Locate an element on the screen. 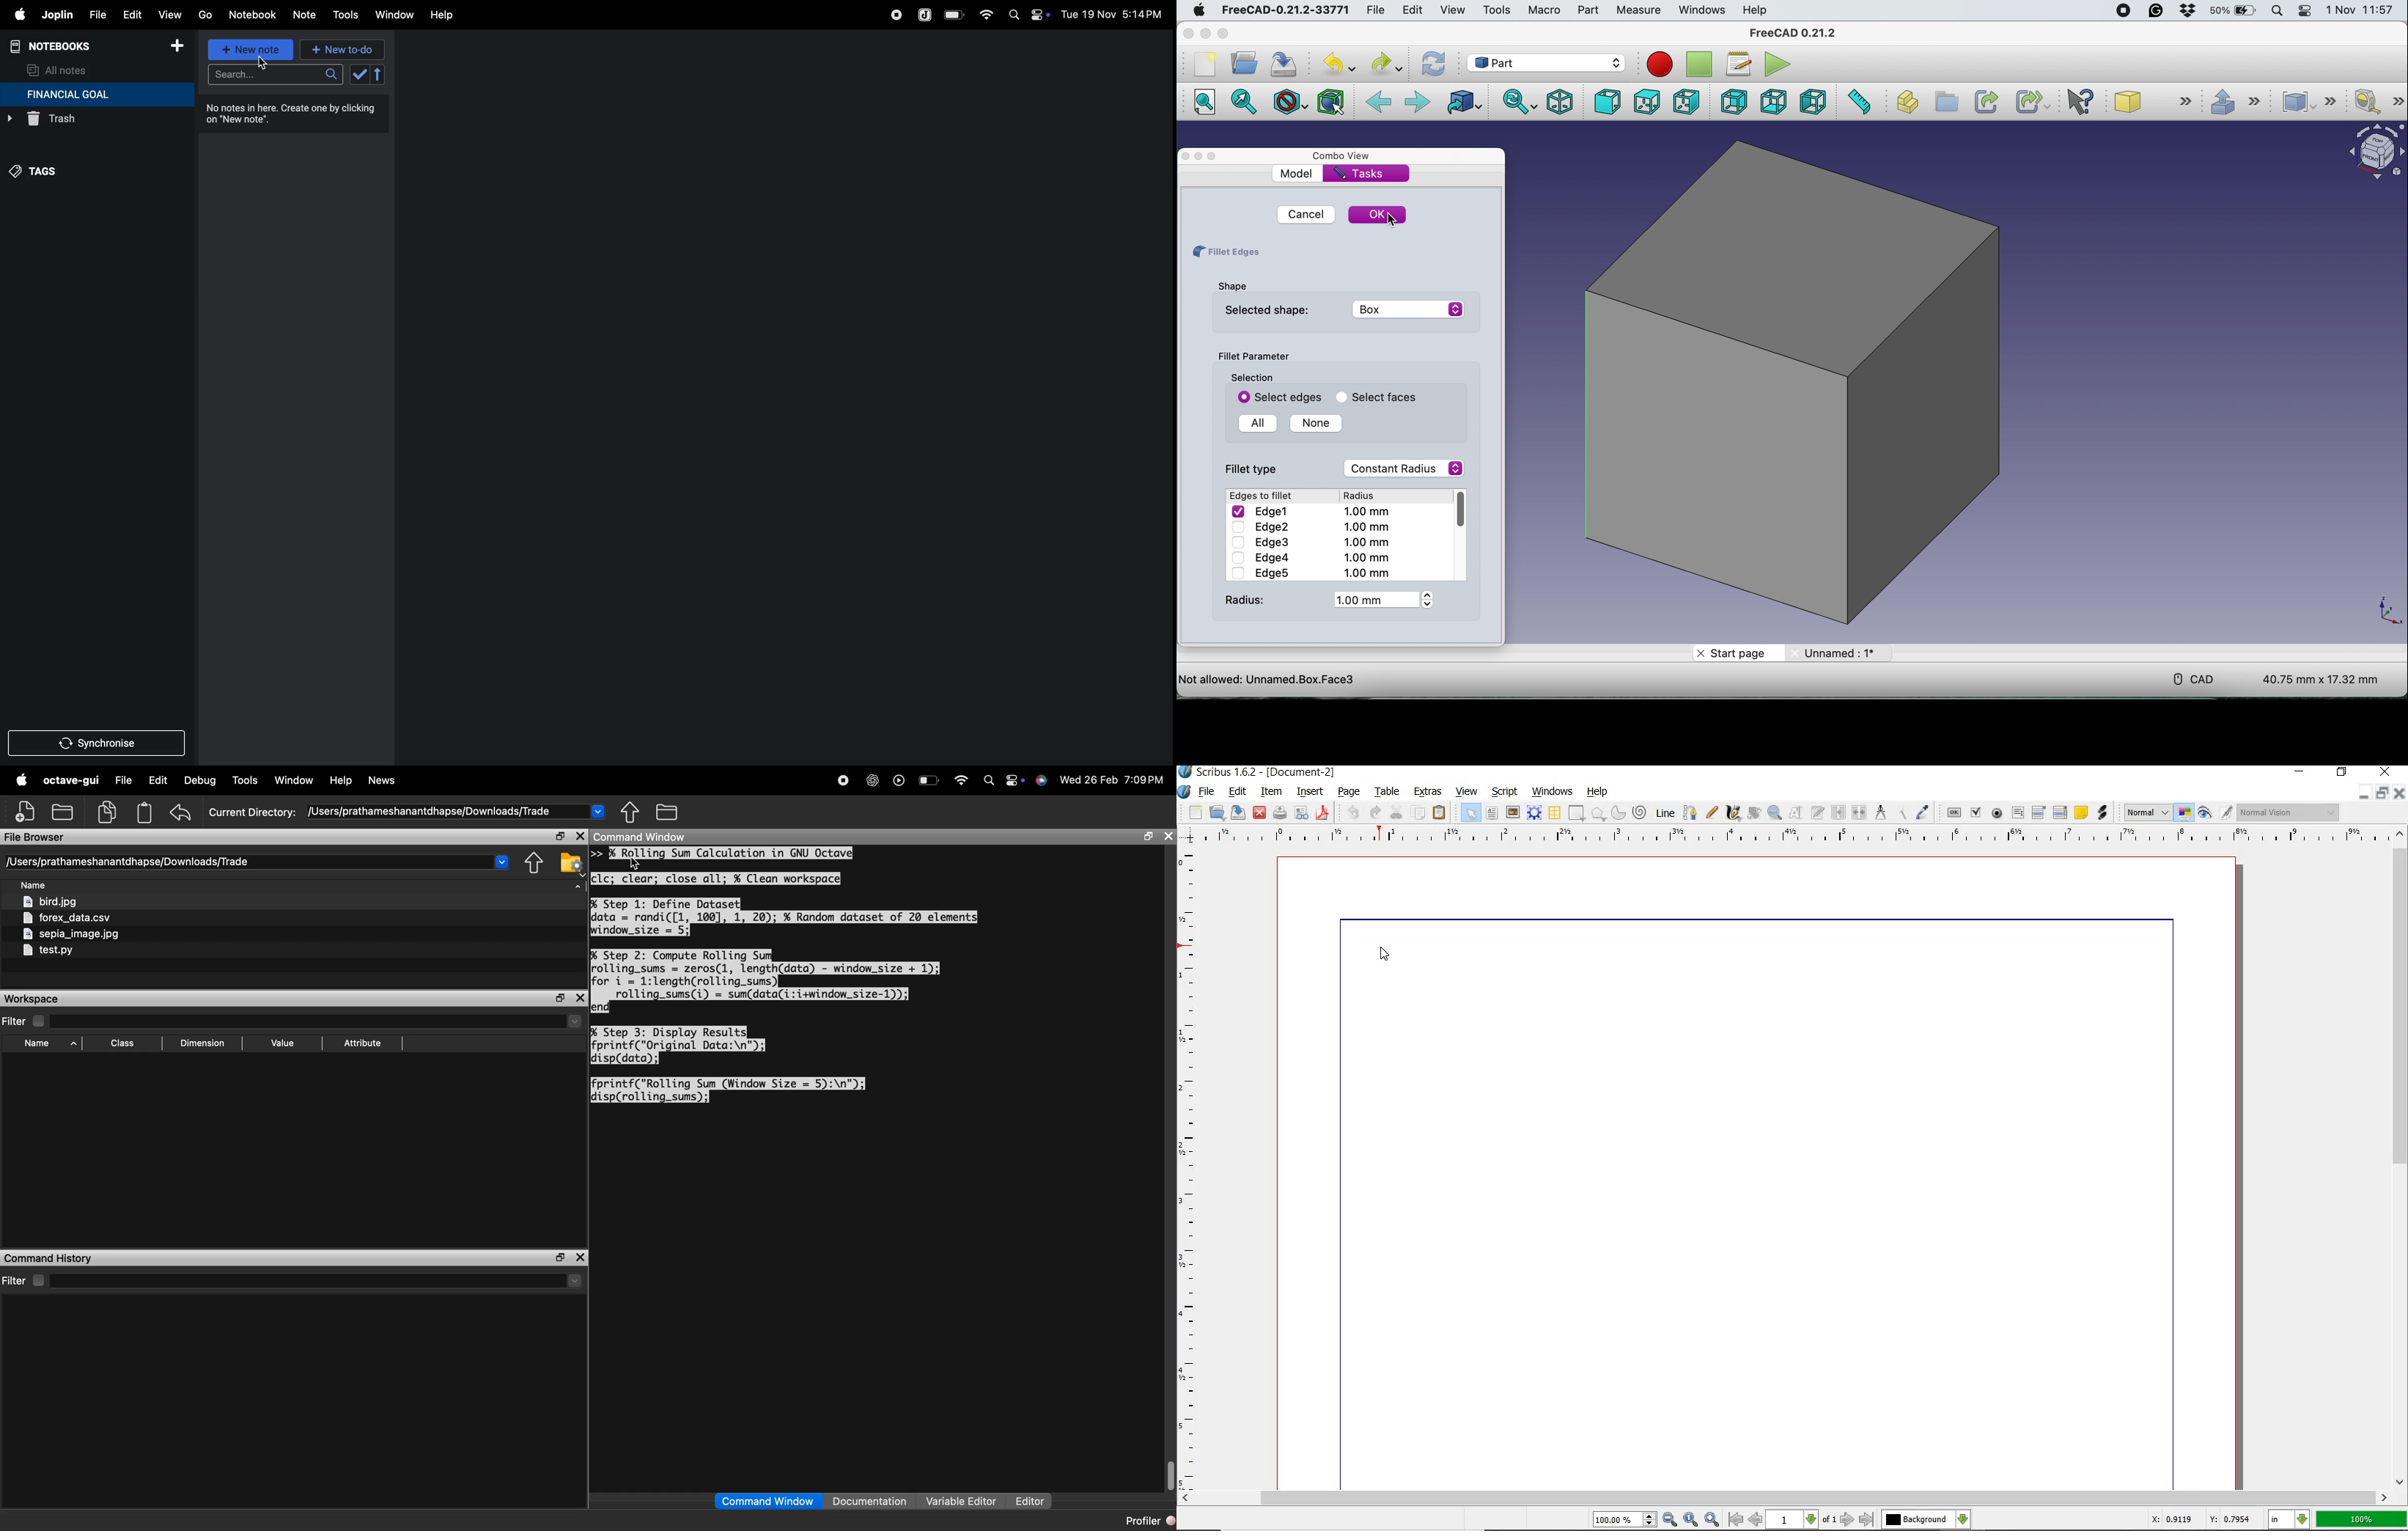  trash is located at coordinates (76, 121).